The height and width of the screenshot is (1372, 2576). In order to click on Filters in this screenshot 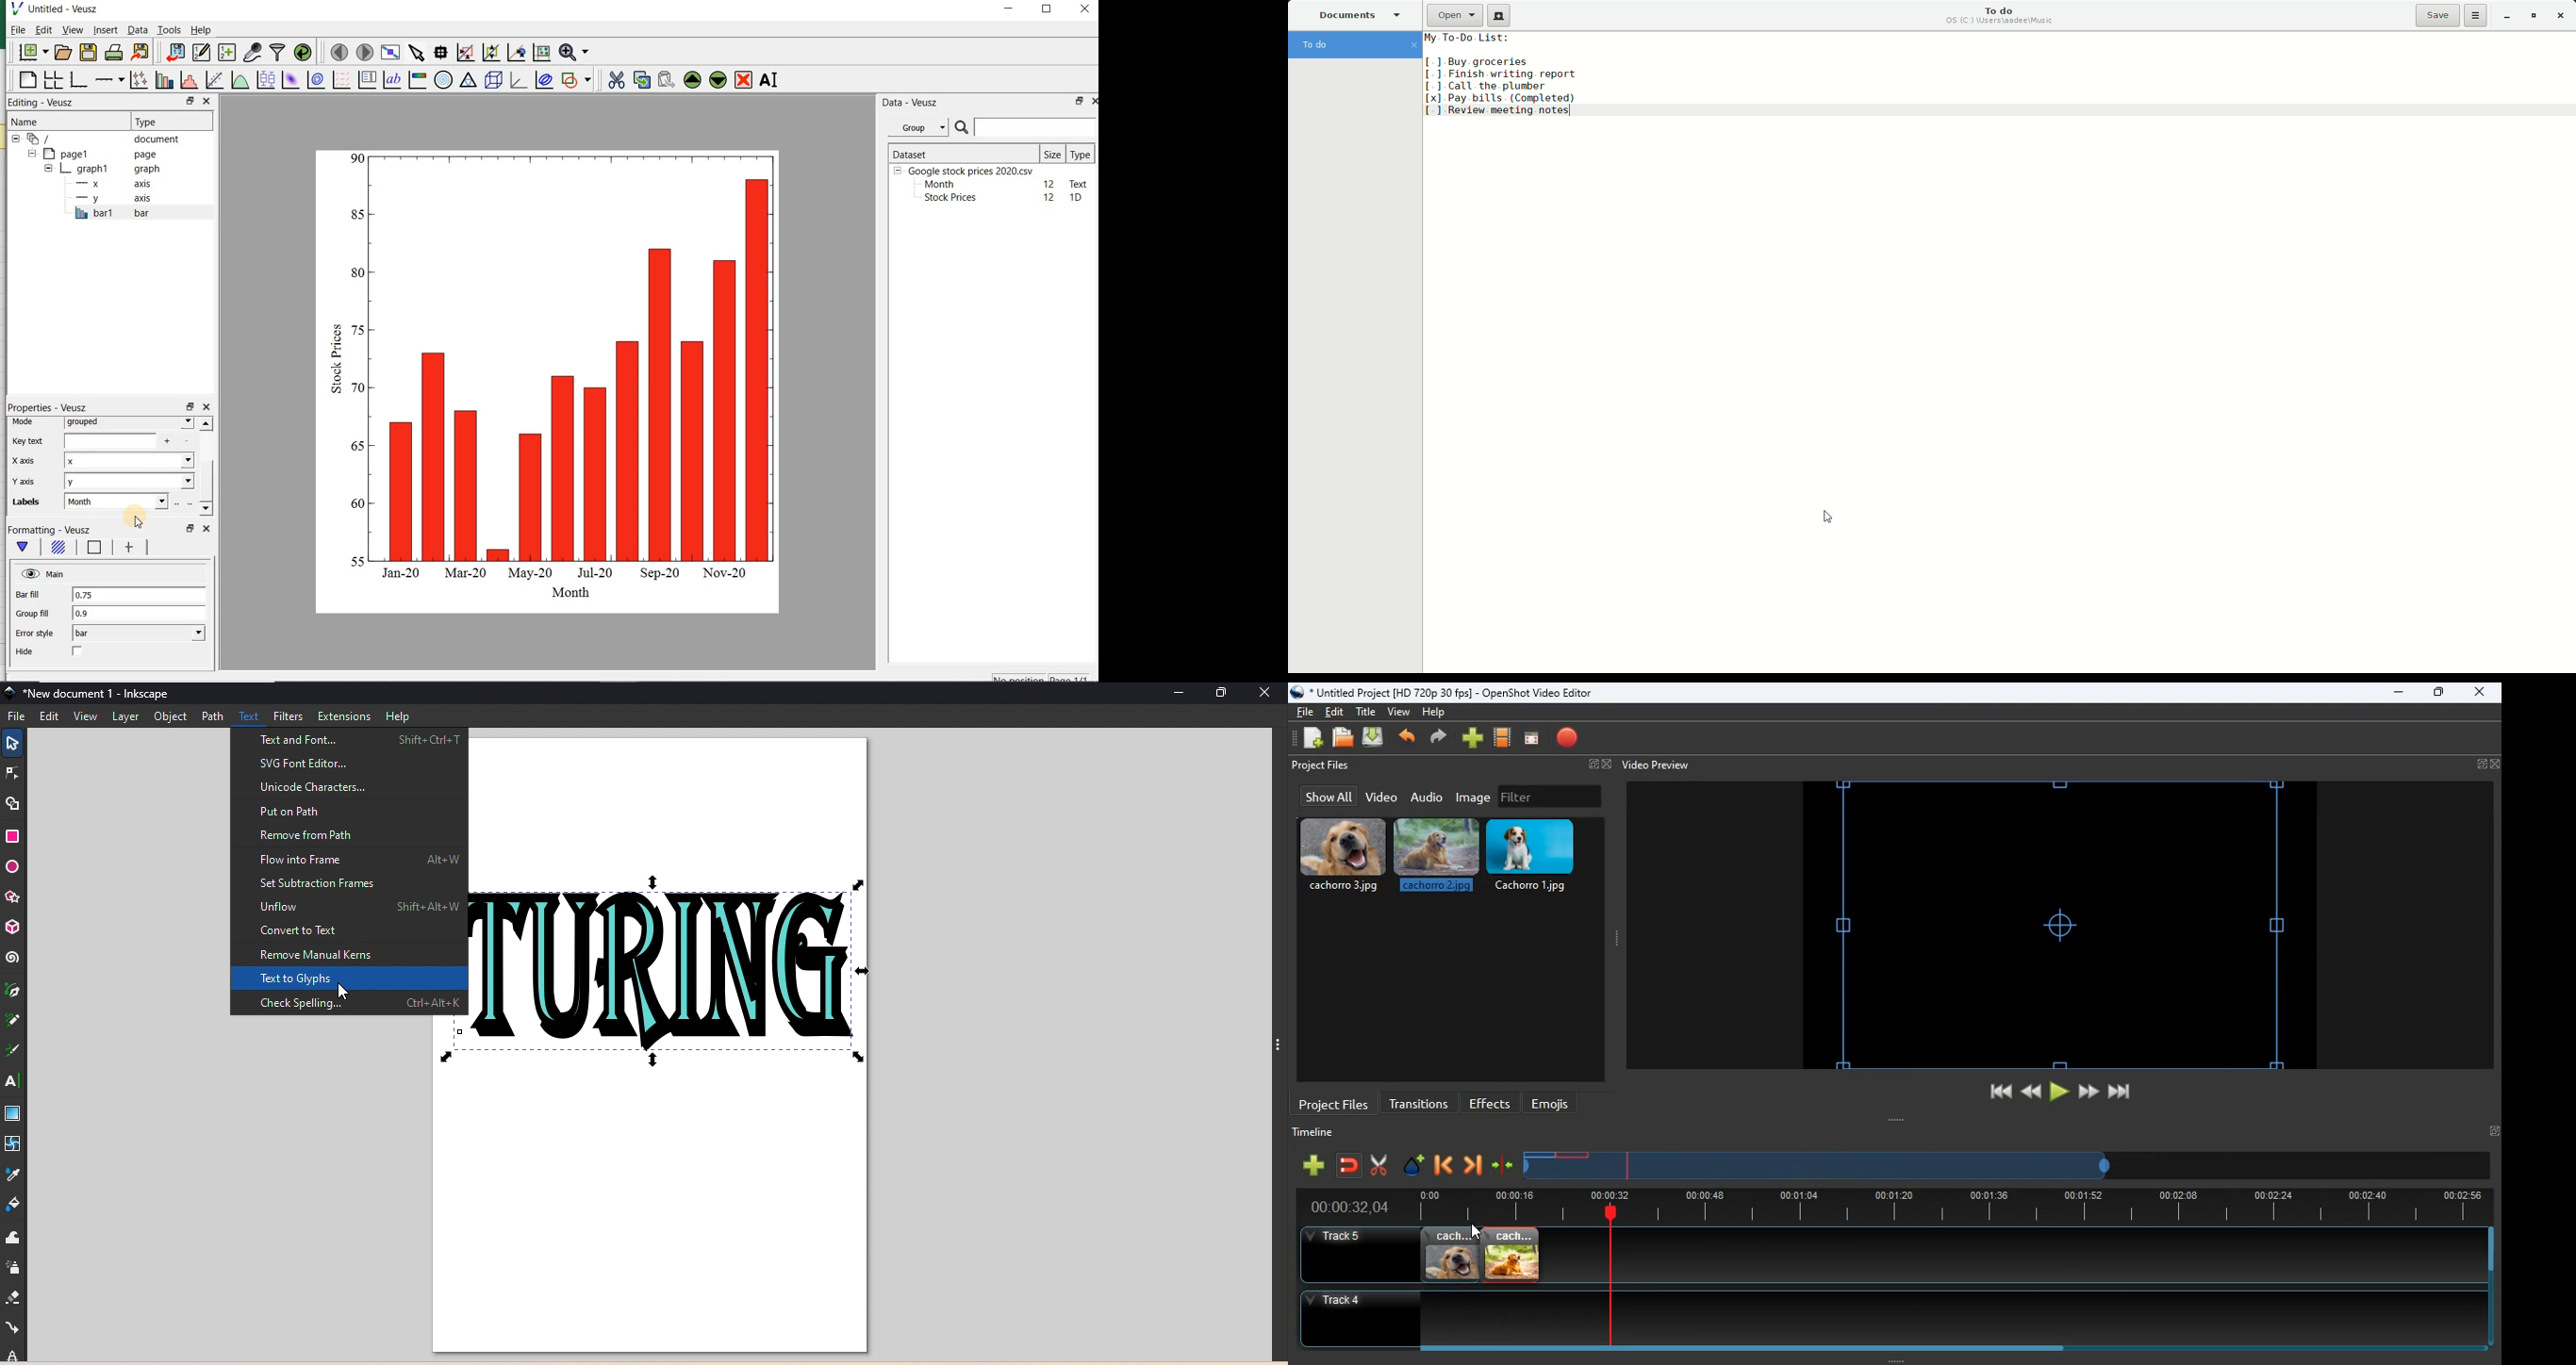, I will do `click(287, 715)`.